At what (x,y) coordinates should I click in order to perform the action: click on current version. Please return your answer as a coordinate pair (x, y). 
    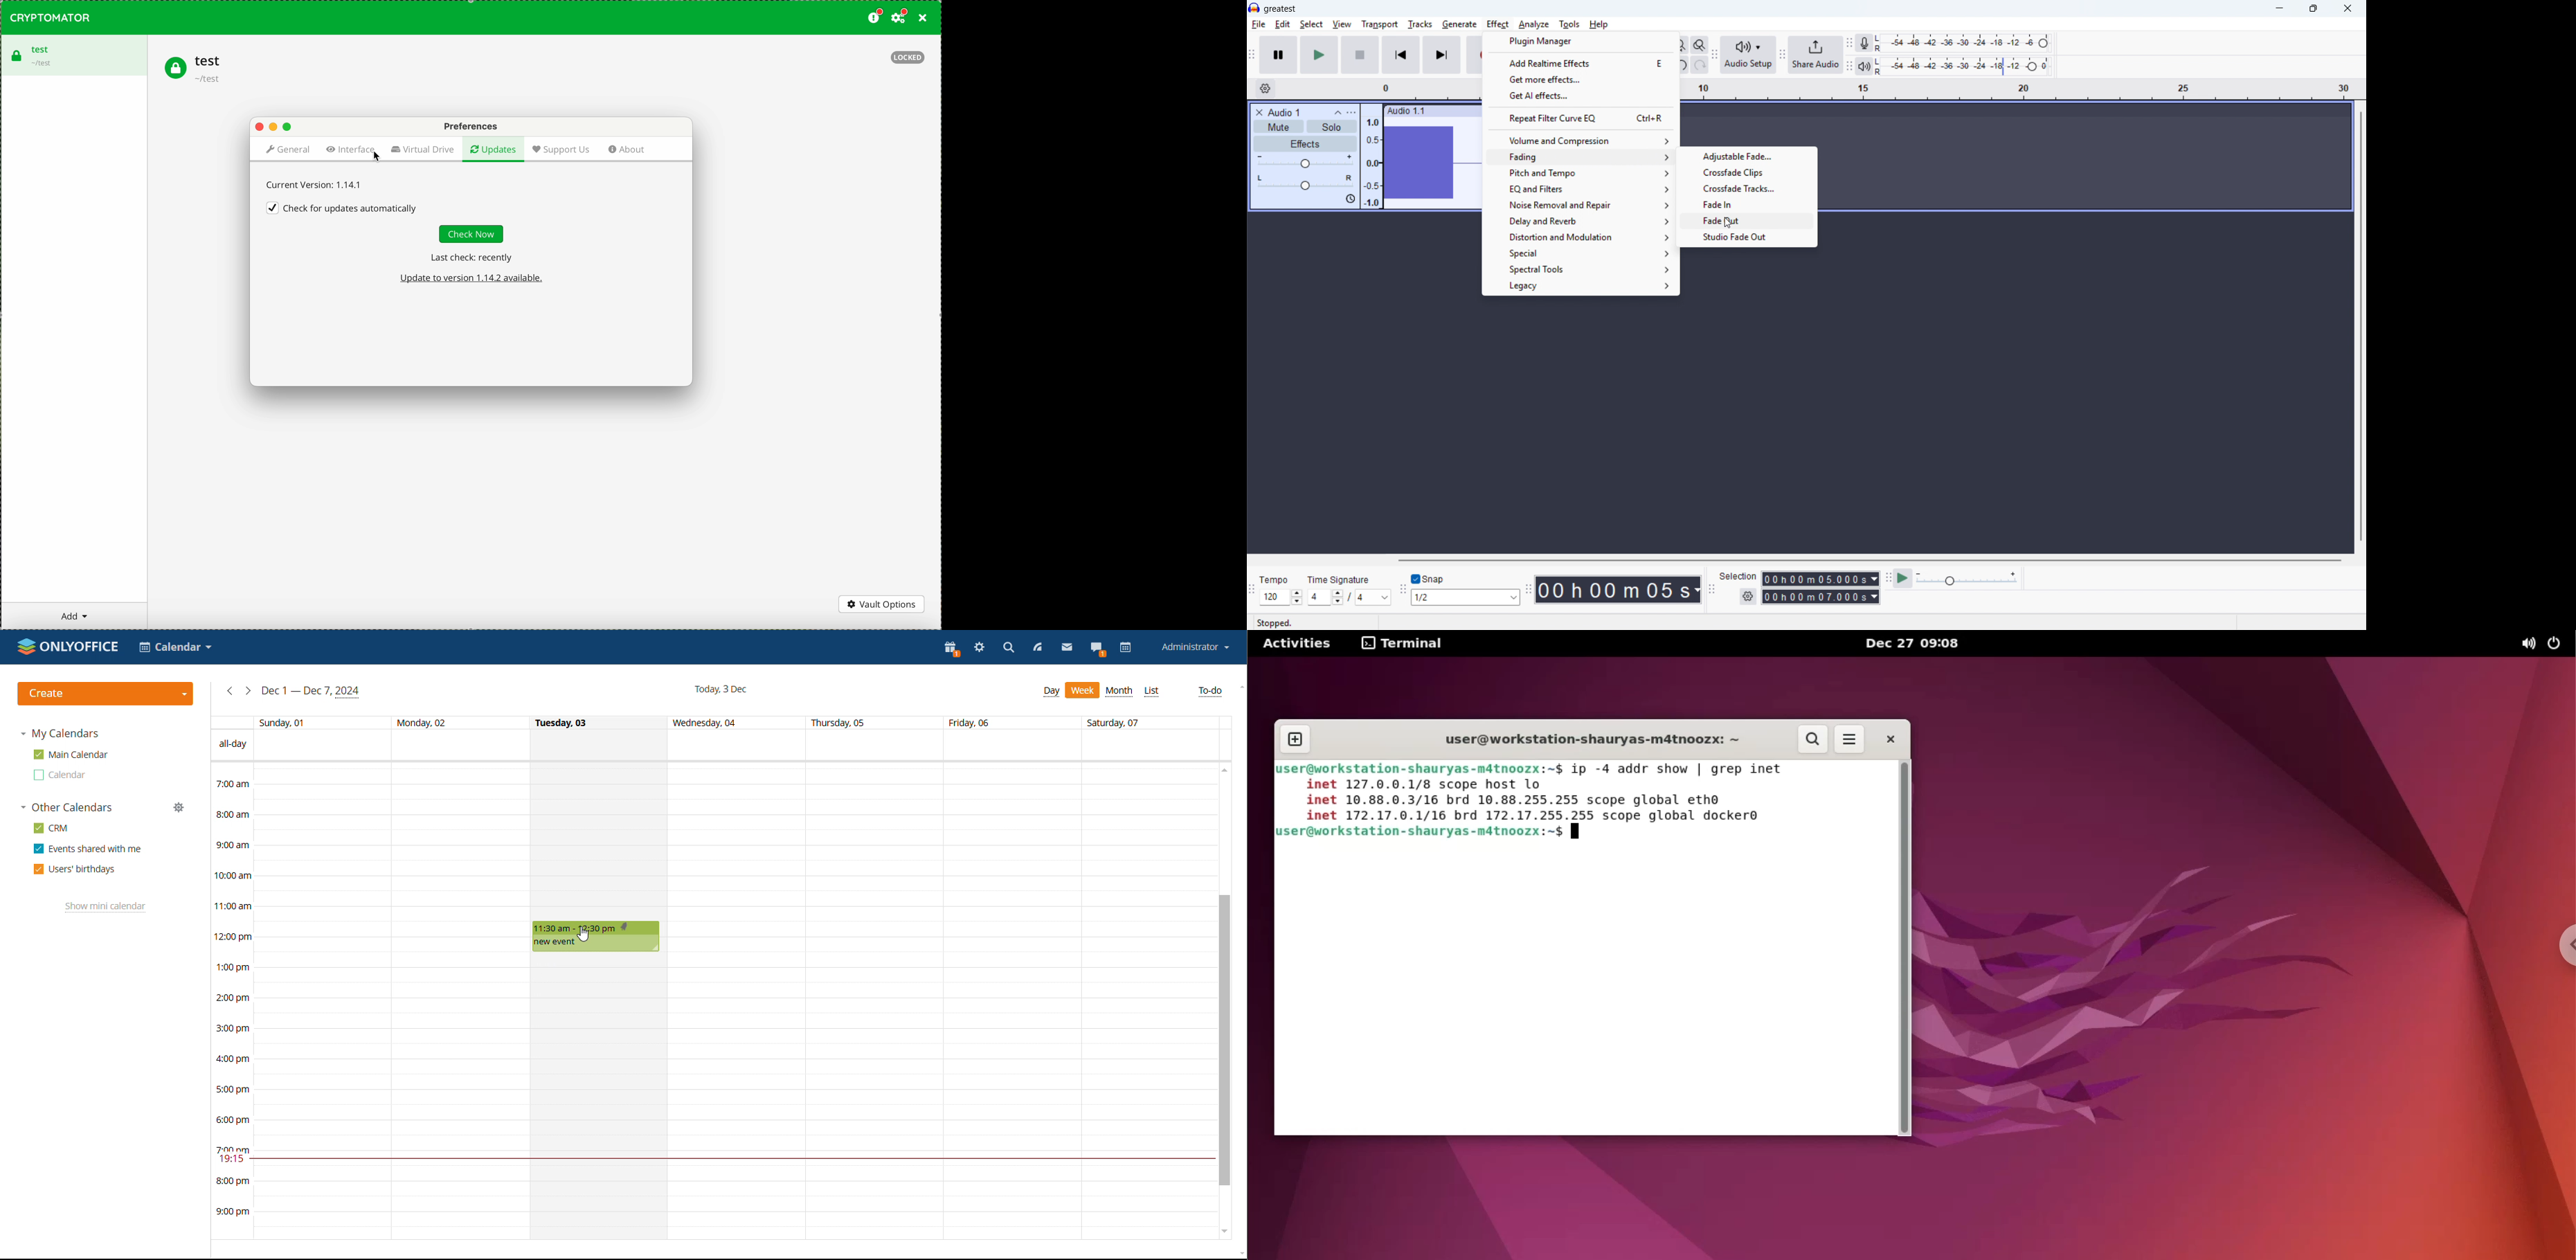
    Looking at the image, I should click on (314, 184).